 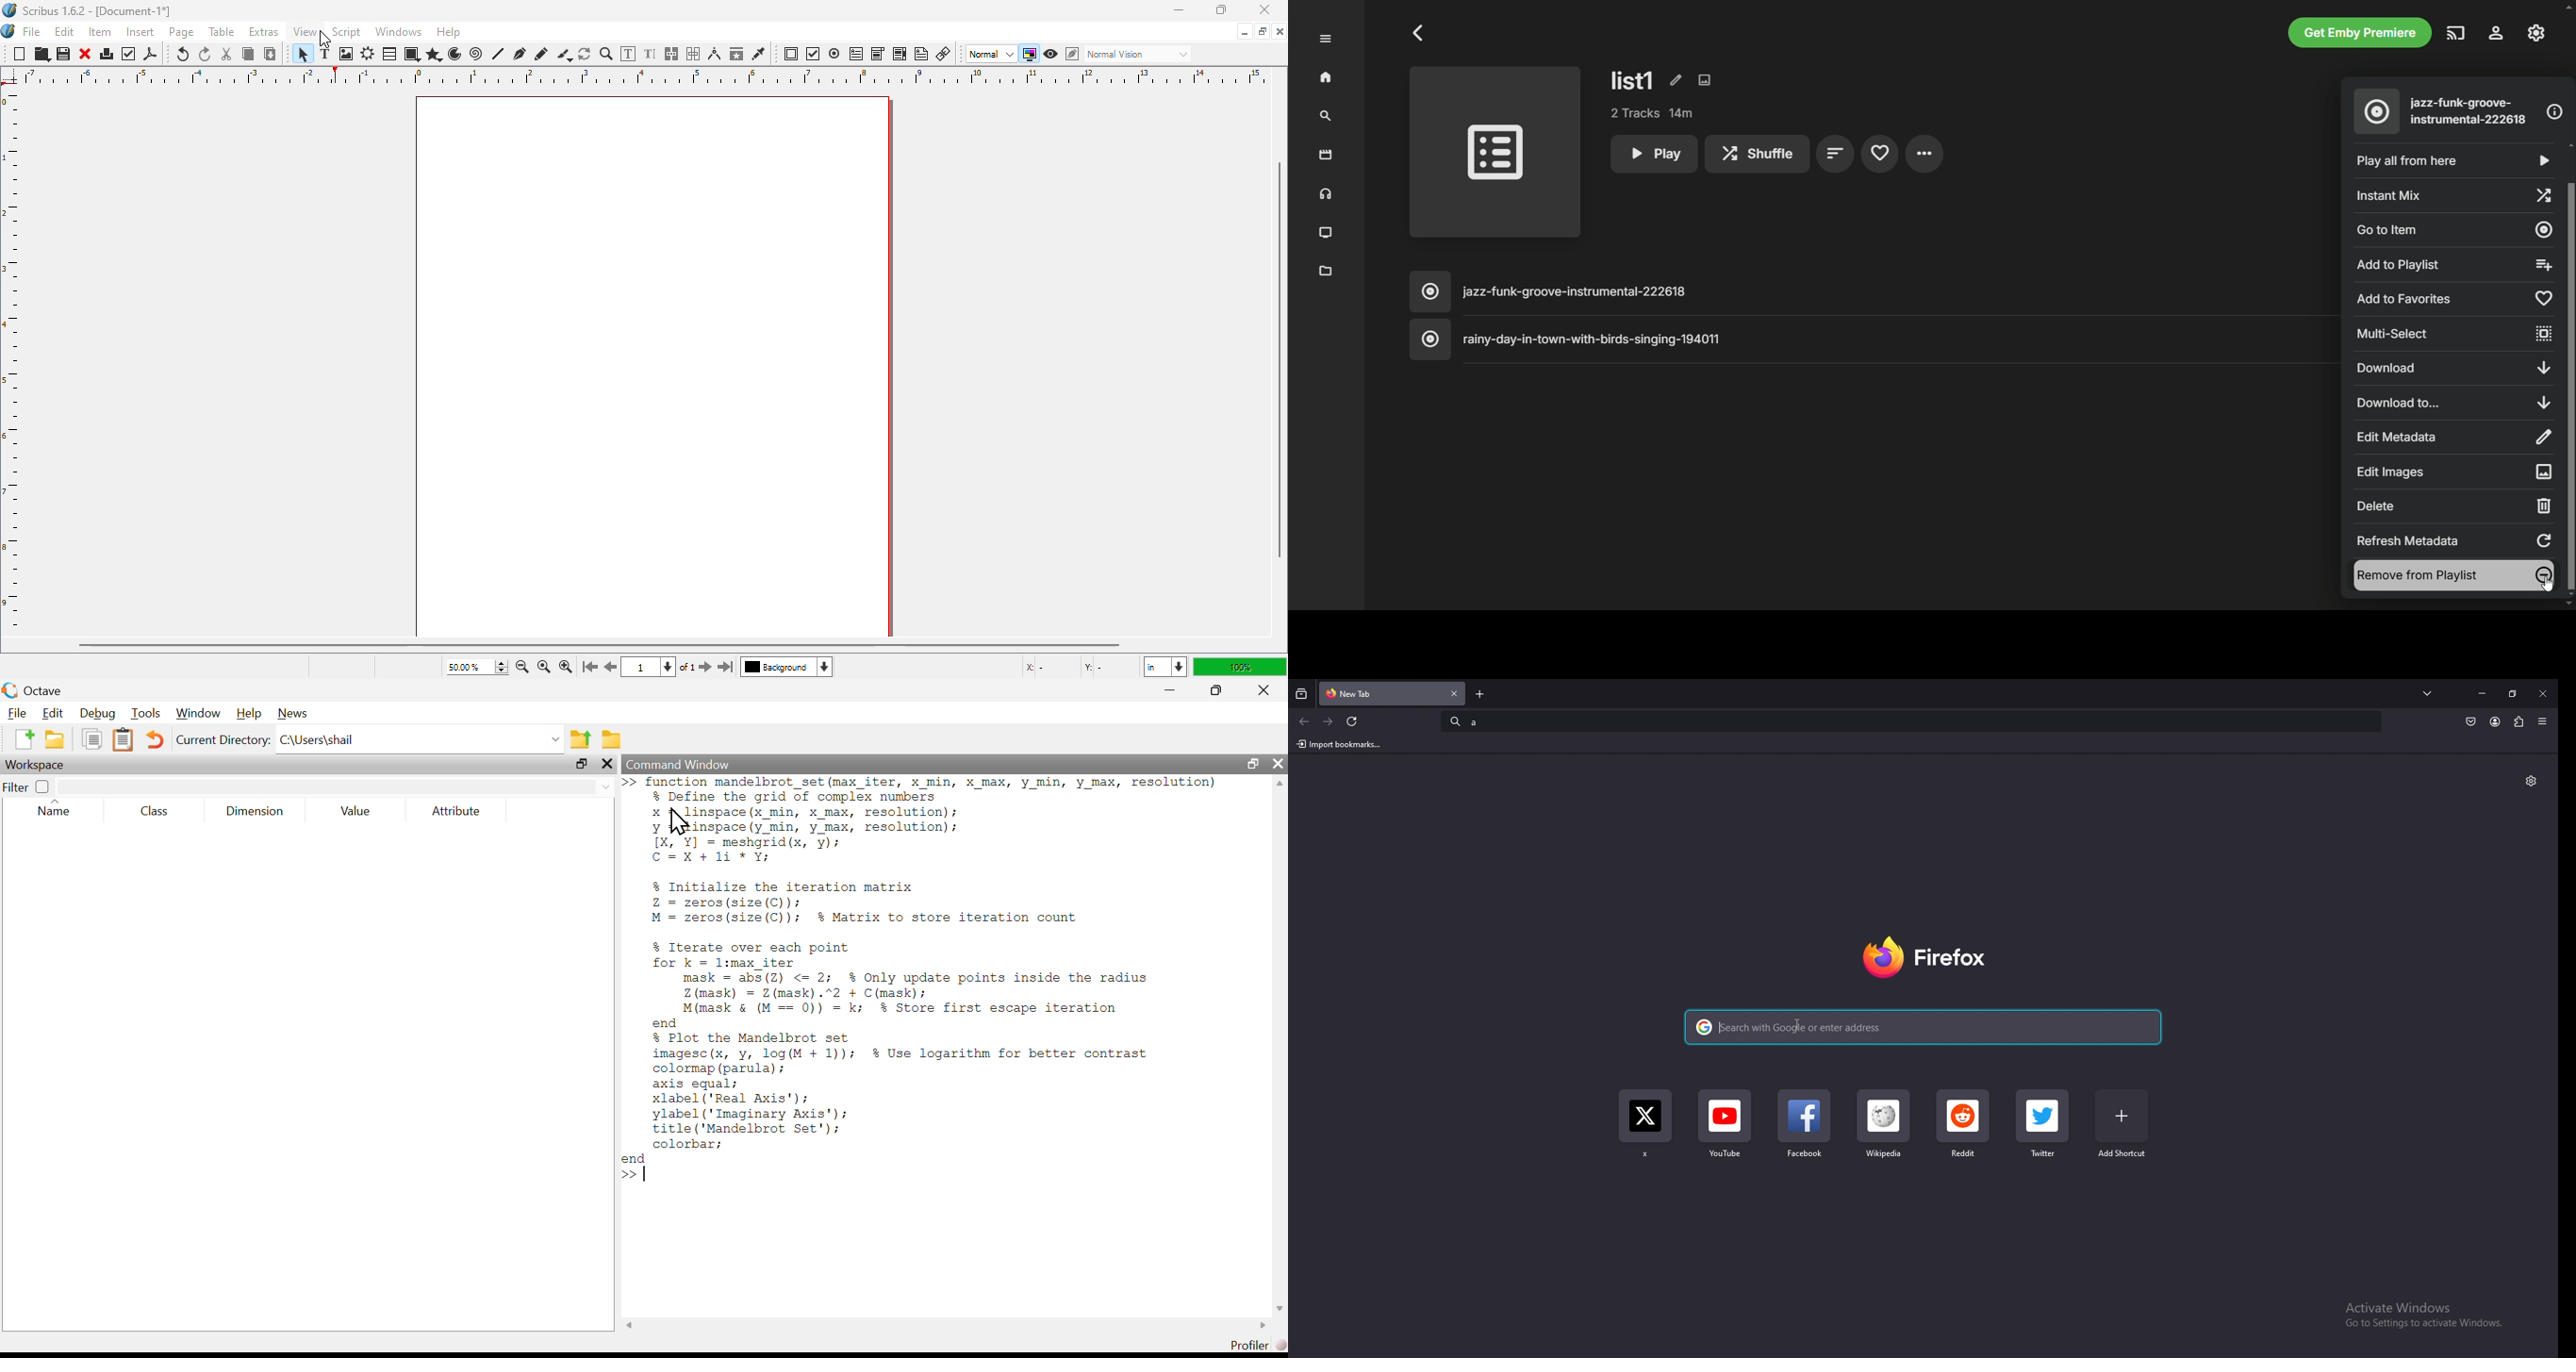 I want to click on select item, so click(x=302, y=53).